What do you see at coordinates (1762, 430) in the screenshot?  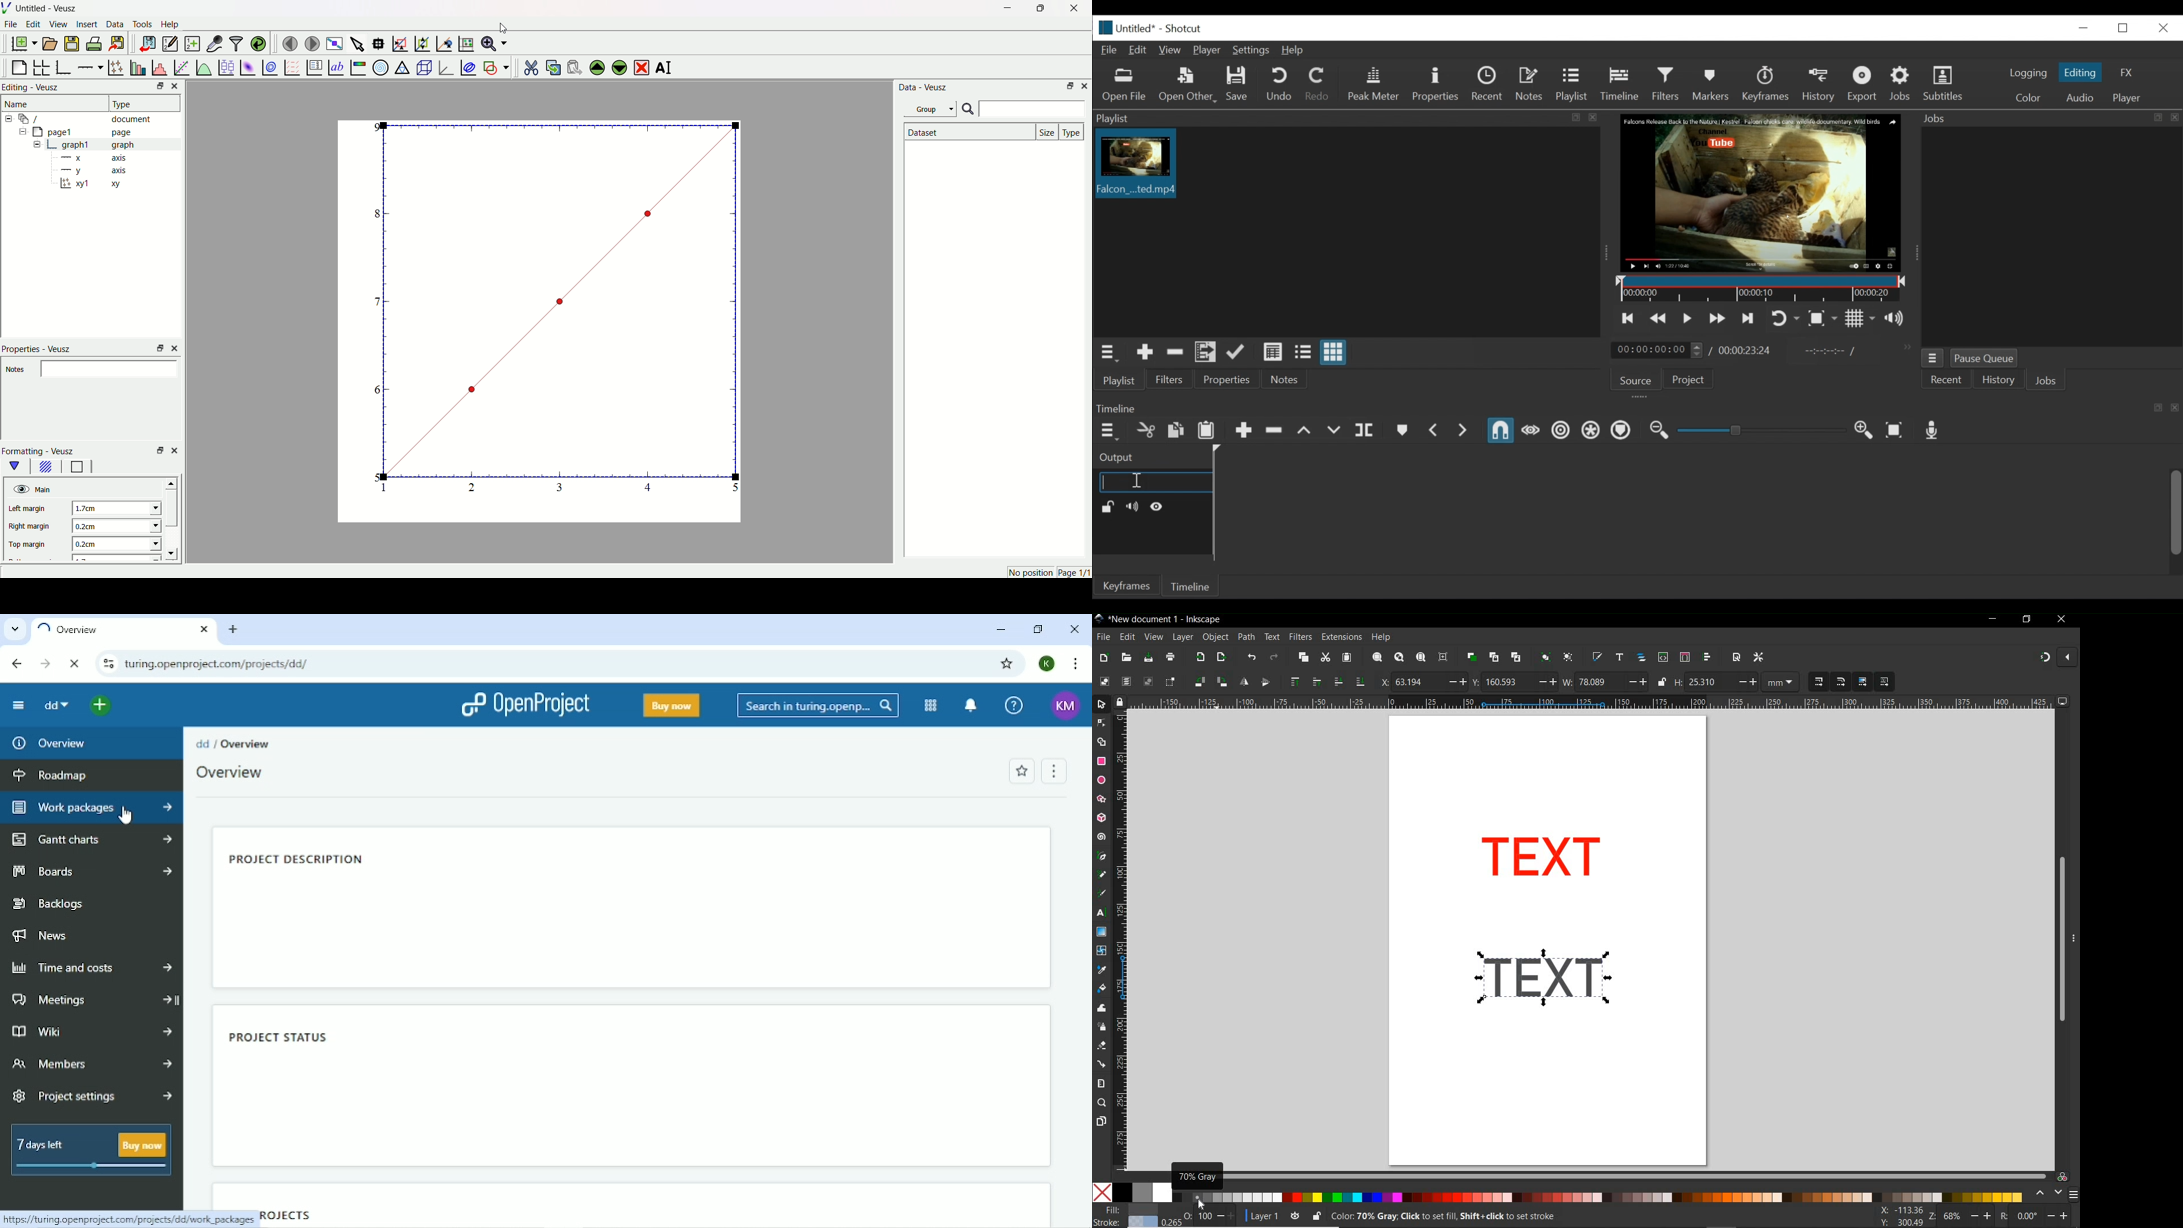 I see `Adjust Zoom Slider` at bounding box center [1762, 430].